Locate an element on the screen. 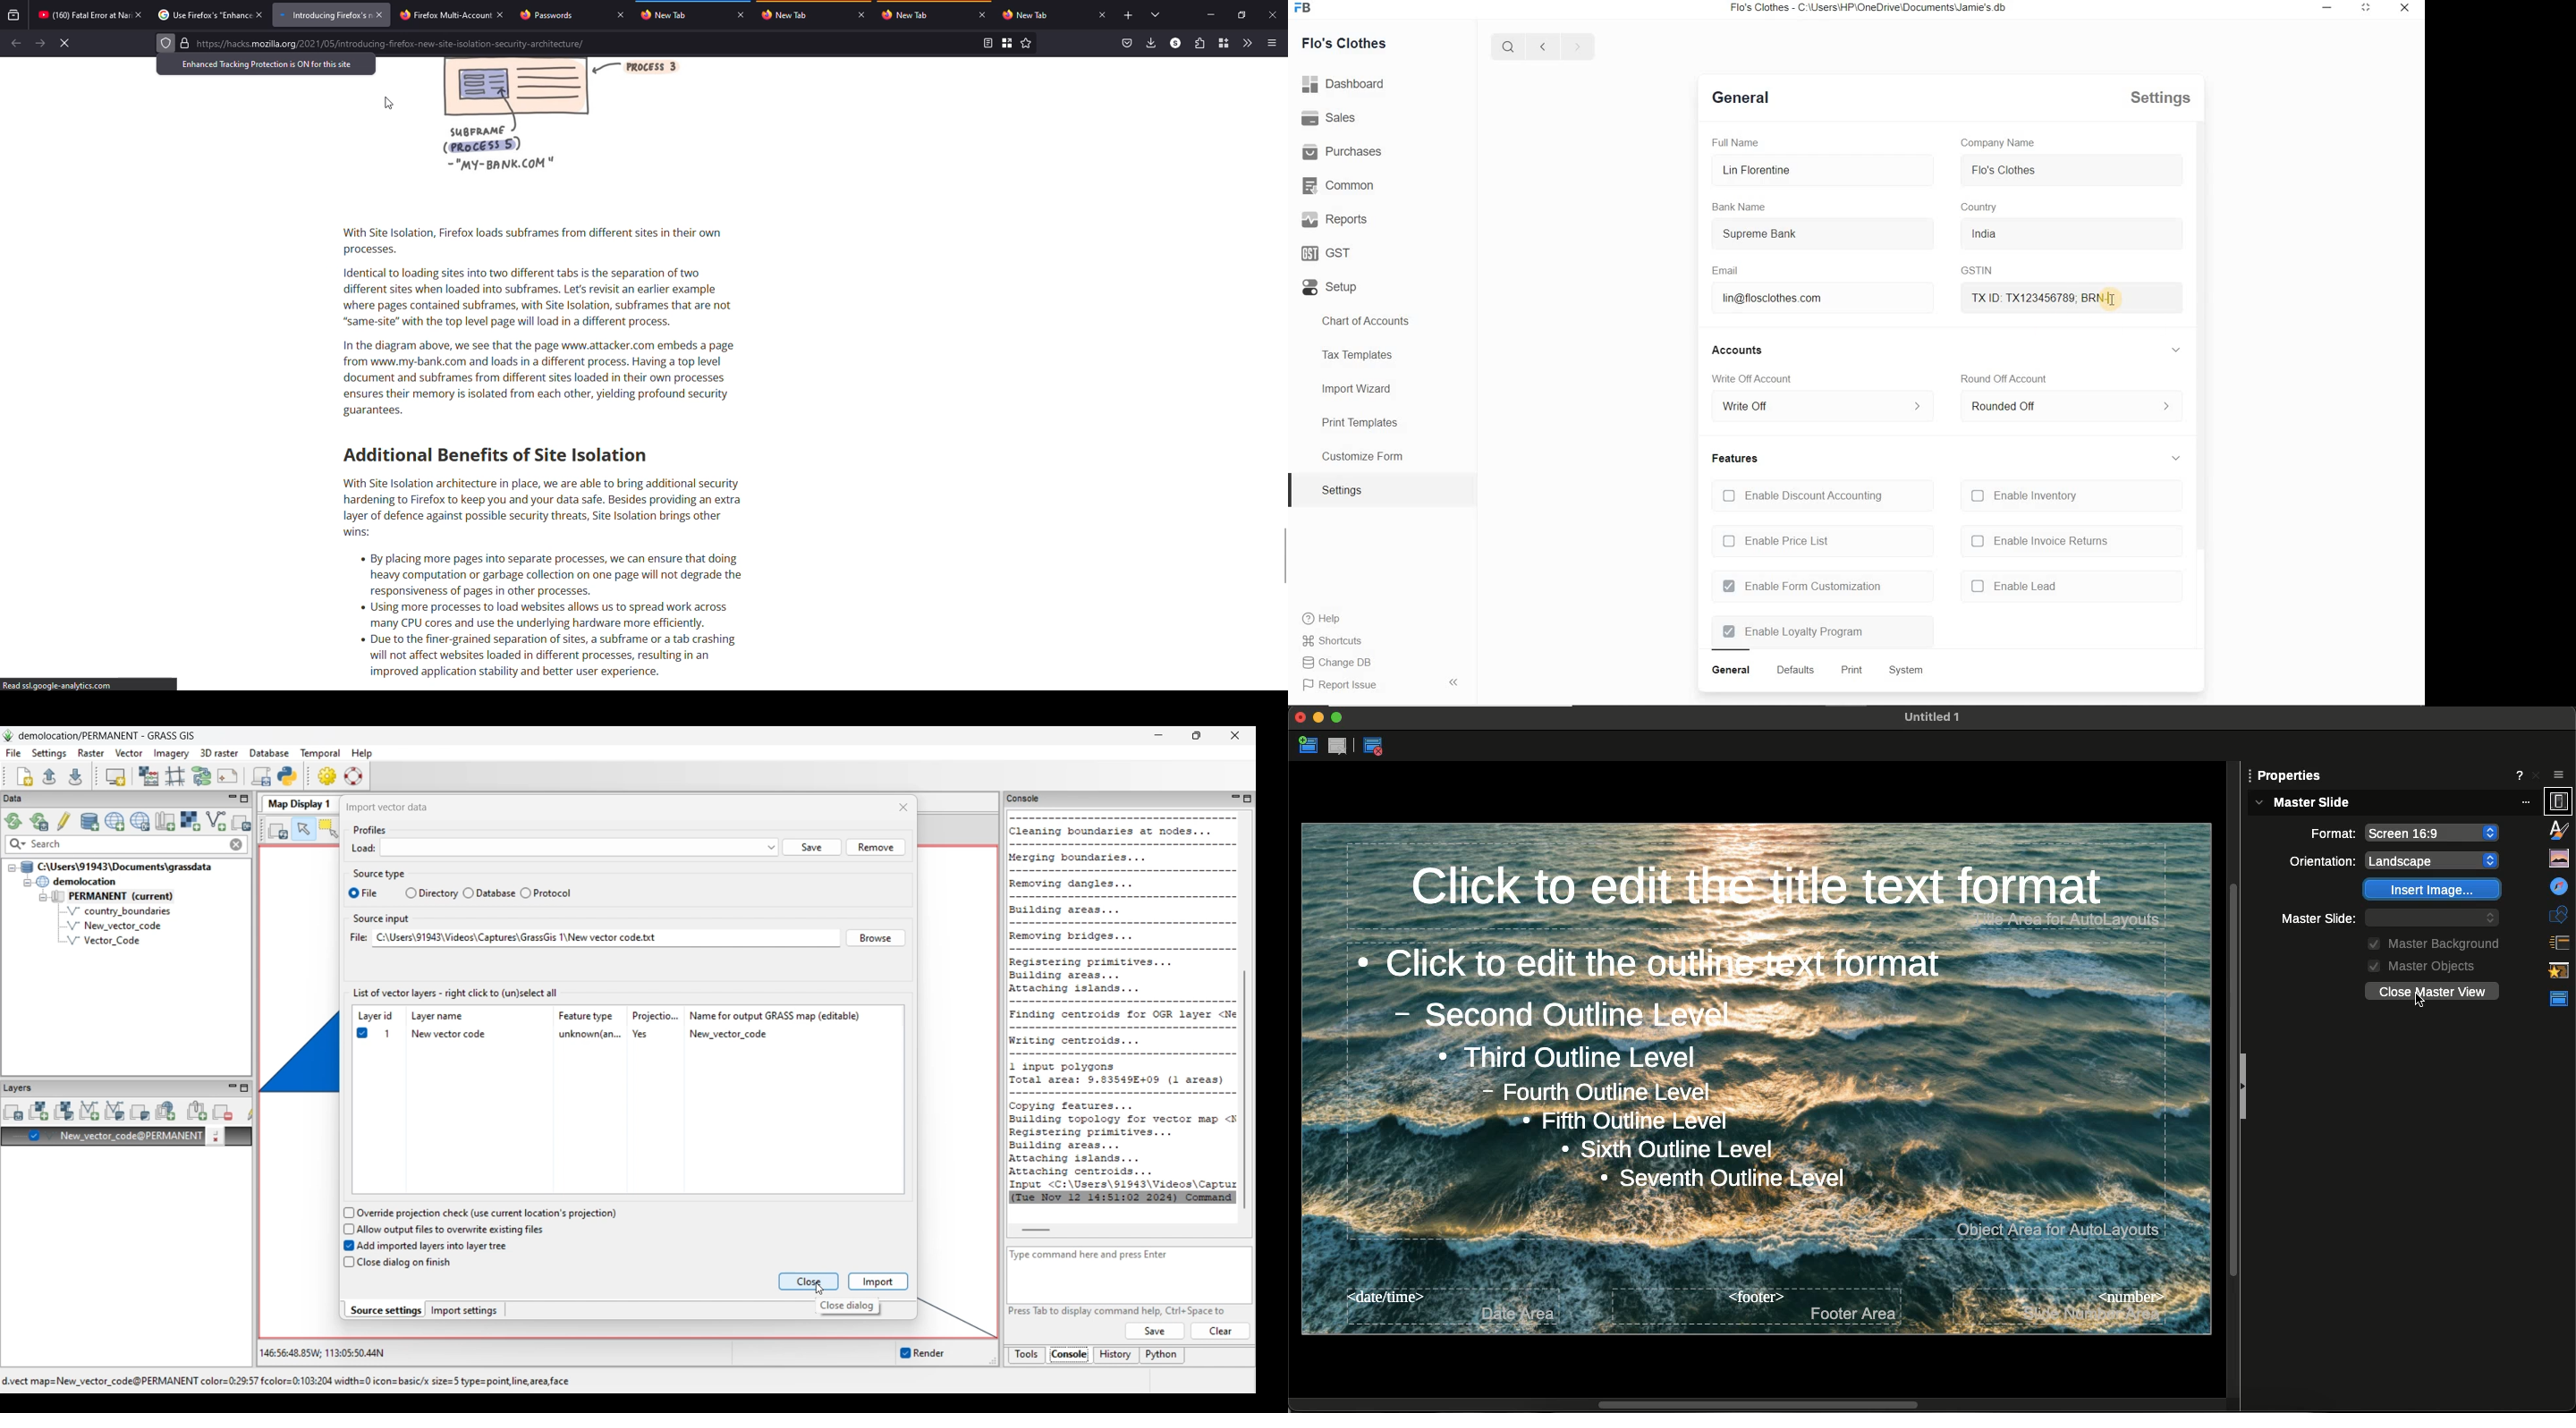  more tools is located at coordinates (1248, 44).